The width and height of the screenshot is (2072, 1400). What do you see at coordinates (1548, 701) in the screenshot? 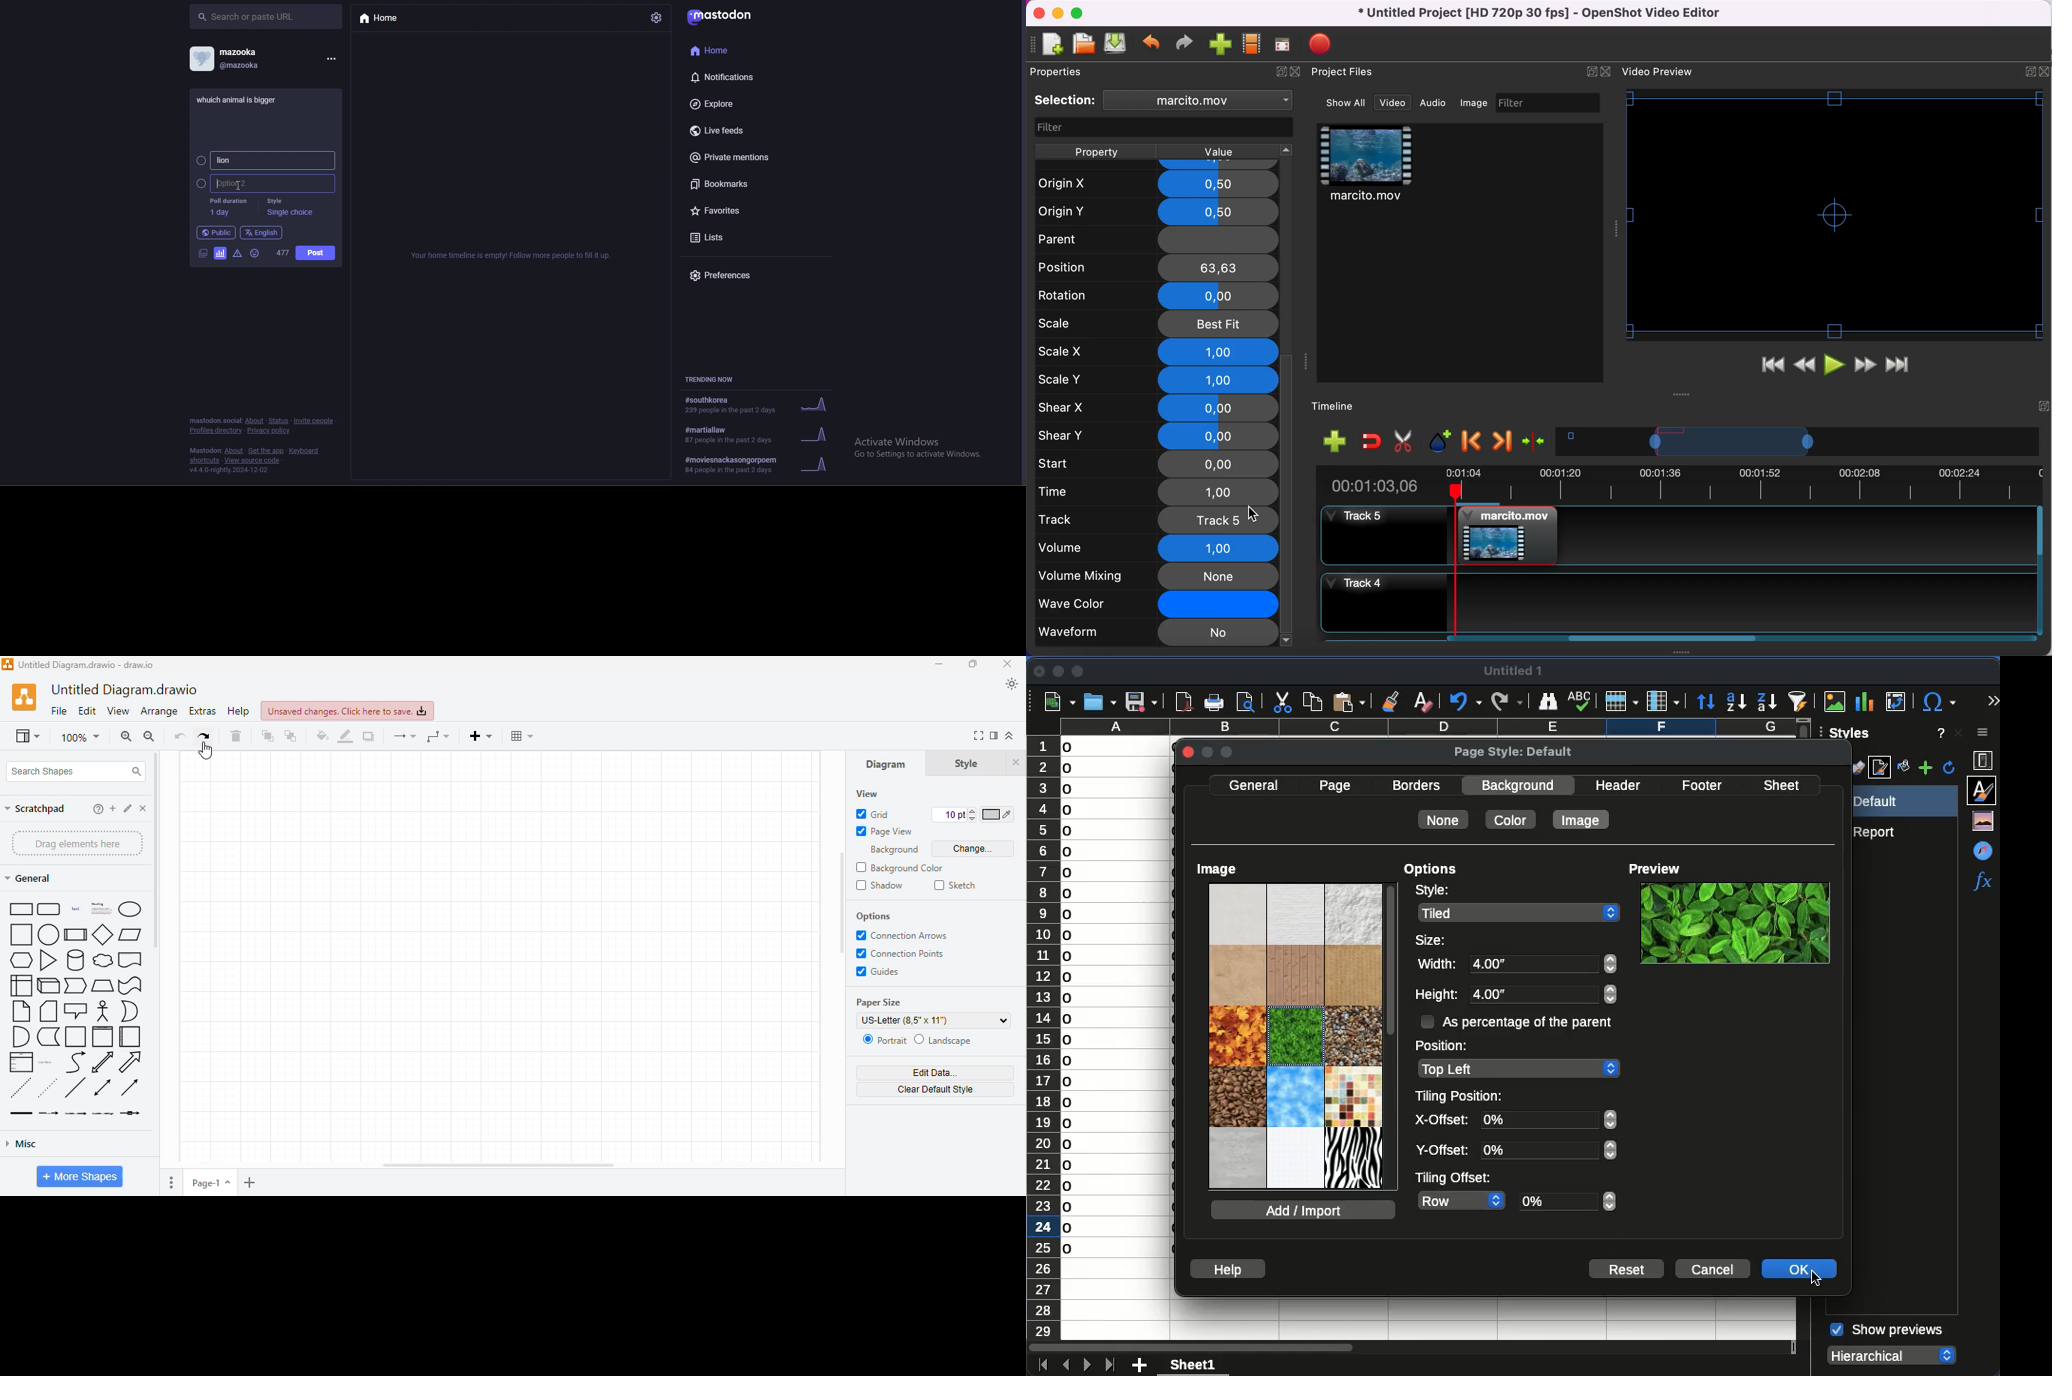
I see `finder` at bounding box center [1548, 701].